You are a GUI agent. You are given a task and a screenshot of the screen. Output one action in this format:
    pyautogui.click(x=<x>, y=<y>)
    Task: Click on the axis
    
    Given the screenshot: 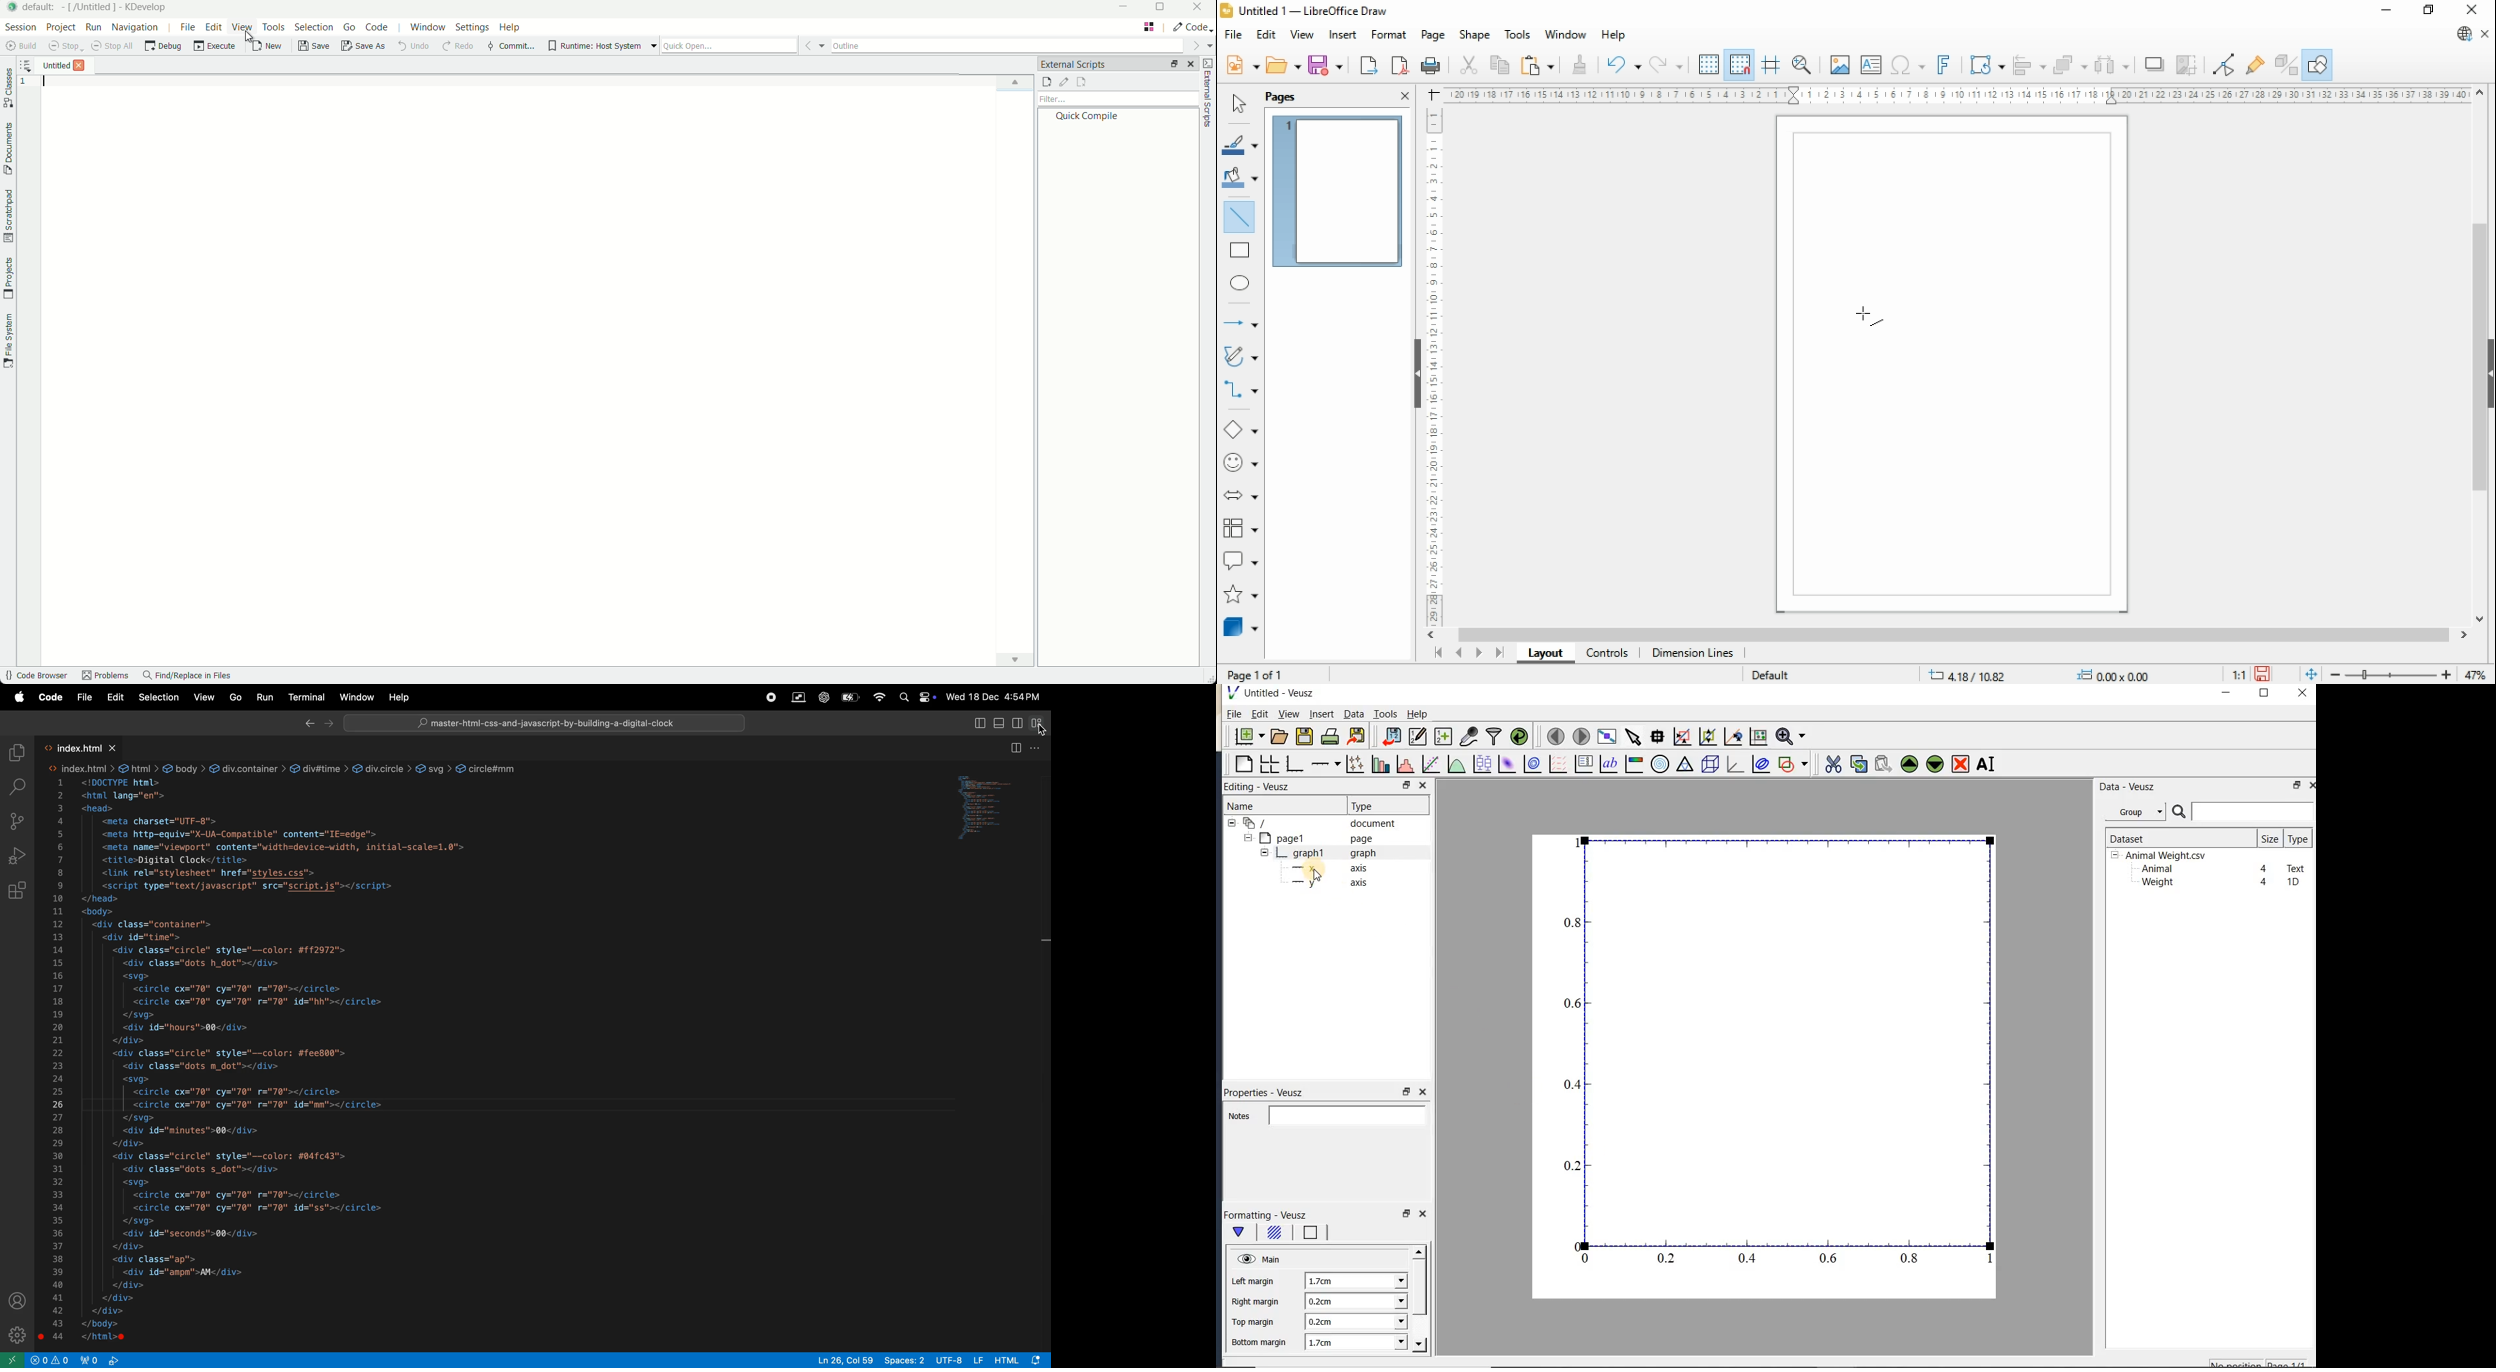 What is the action you would take?
    pyautogui.click(x=1327, y=883)
    